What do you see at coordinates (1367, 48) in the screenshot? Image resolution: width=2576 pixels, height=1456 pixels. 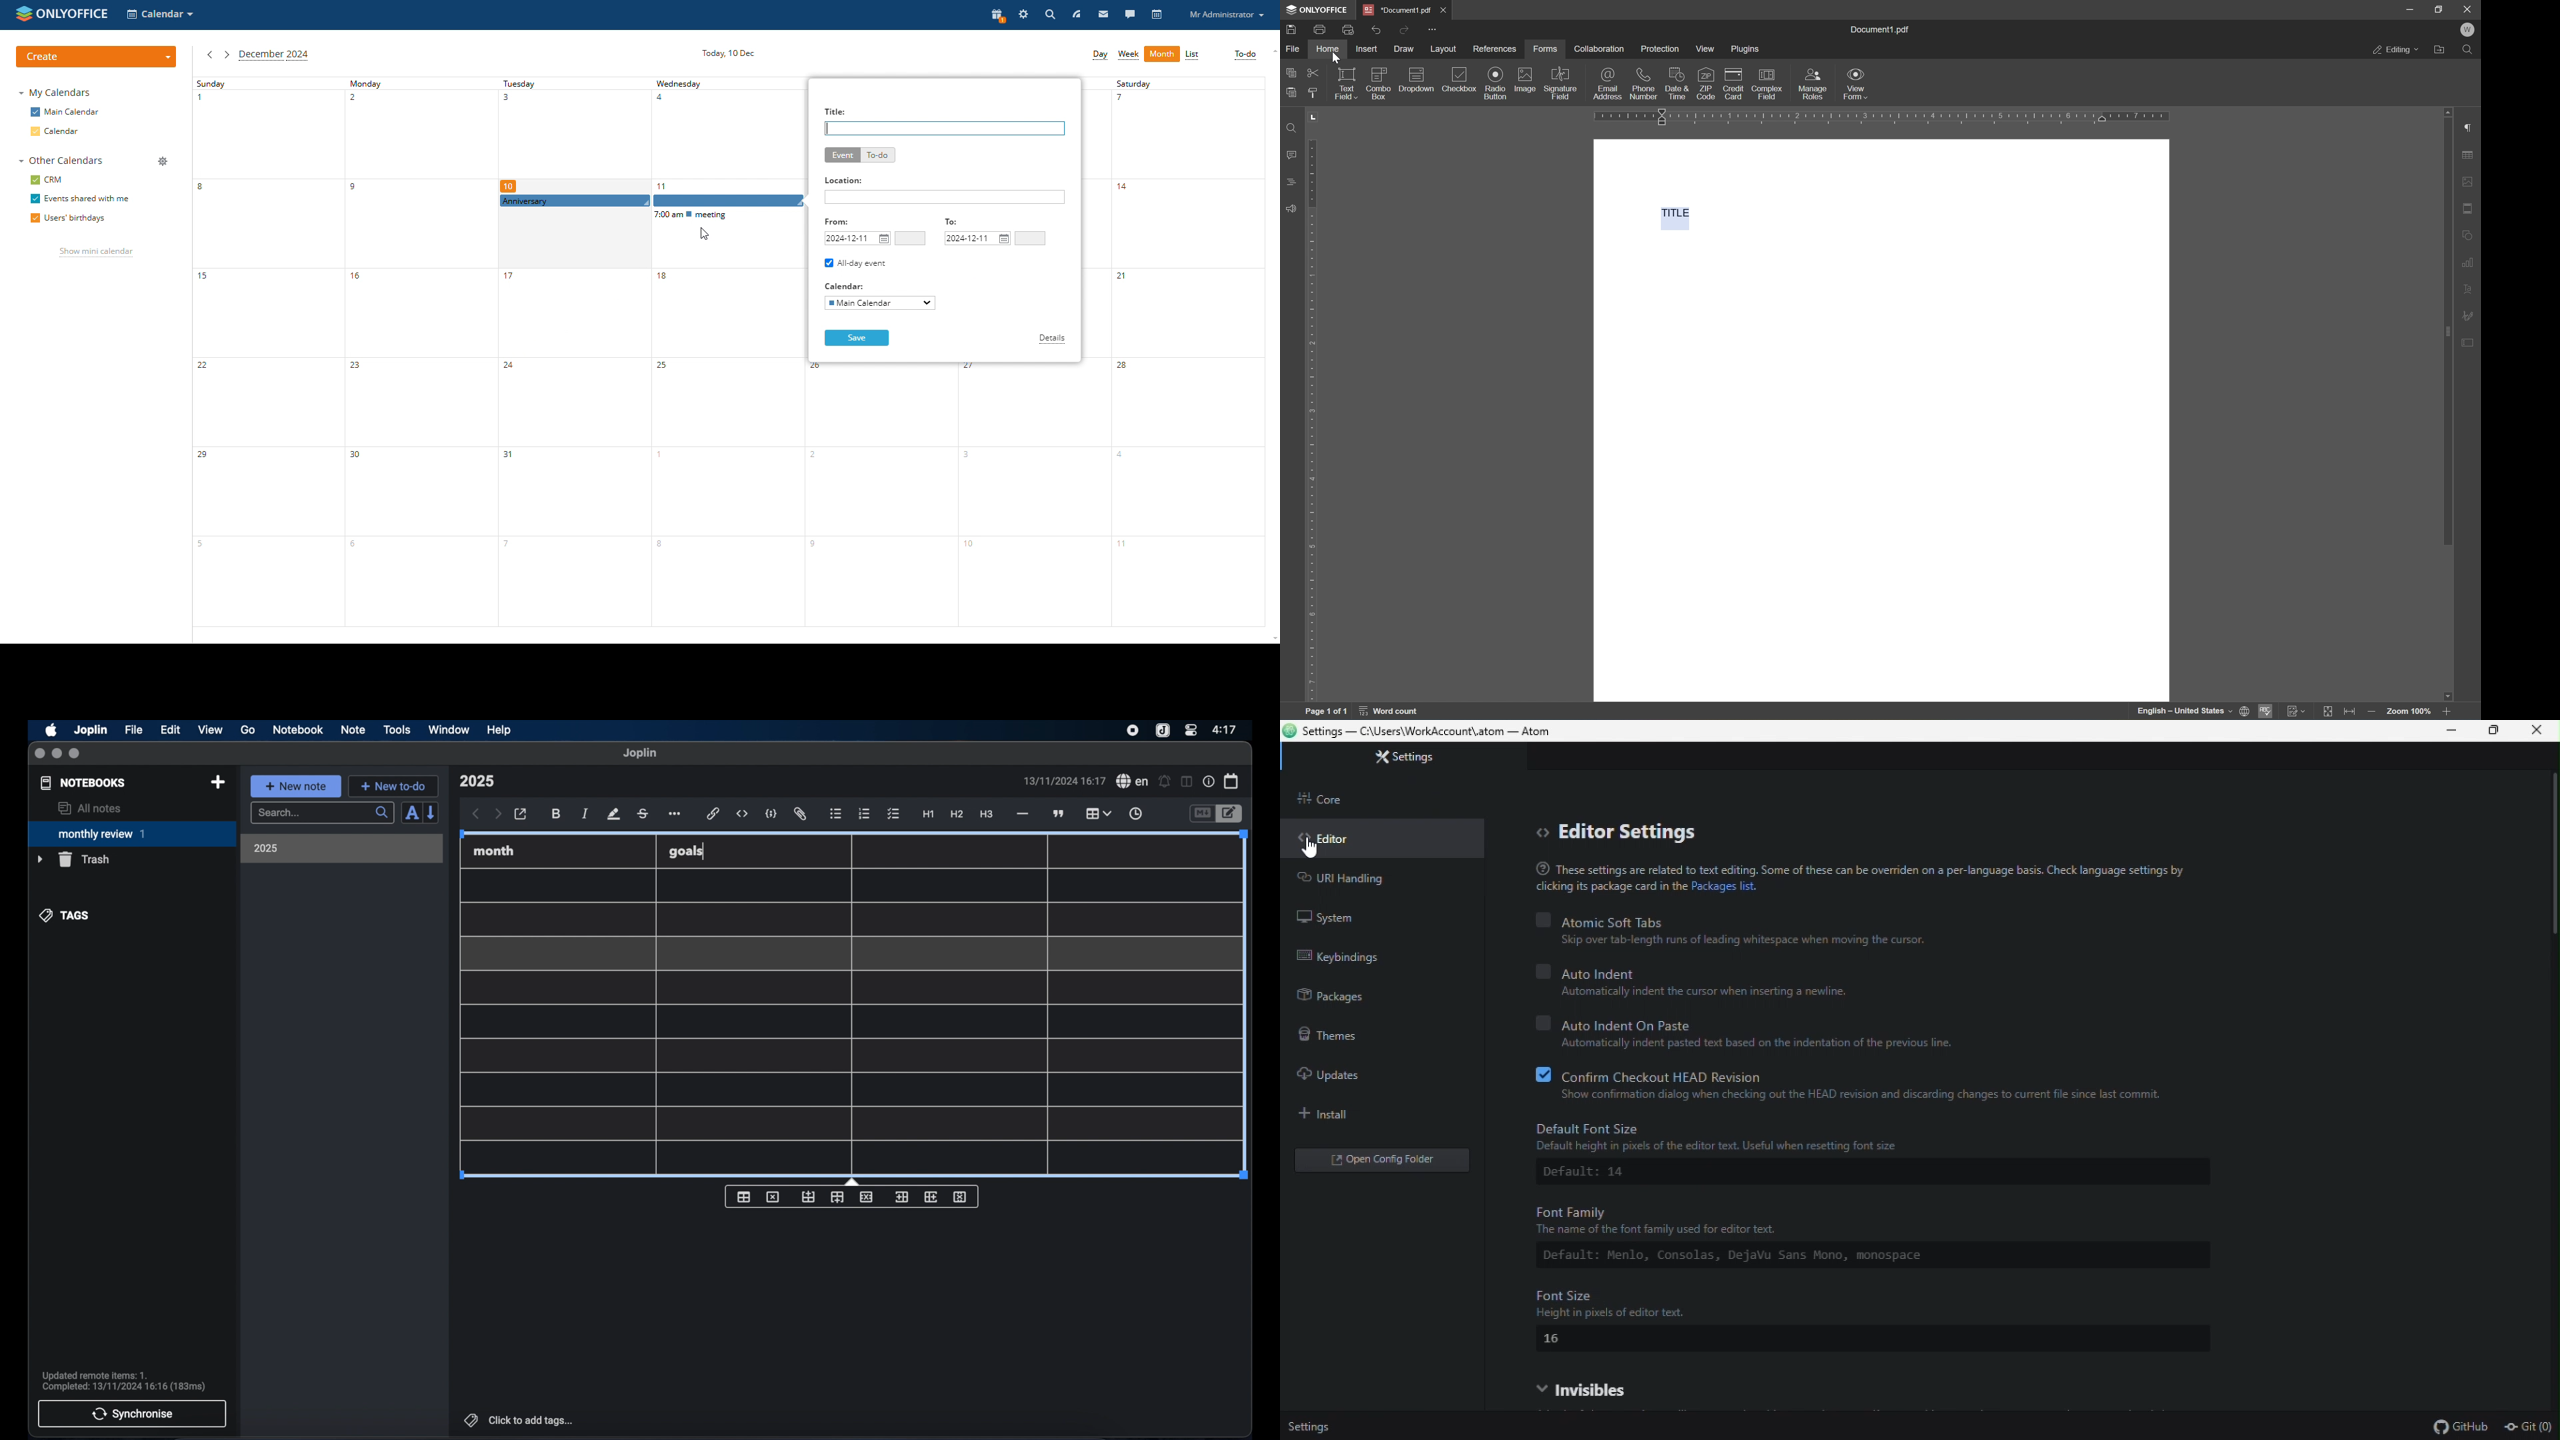 I see `insert` at bounding box center [1367, 48].